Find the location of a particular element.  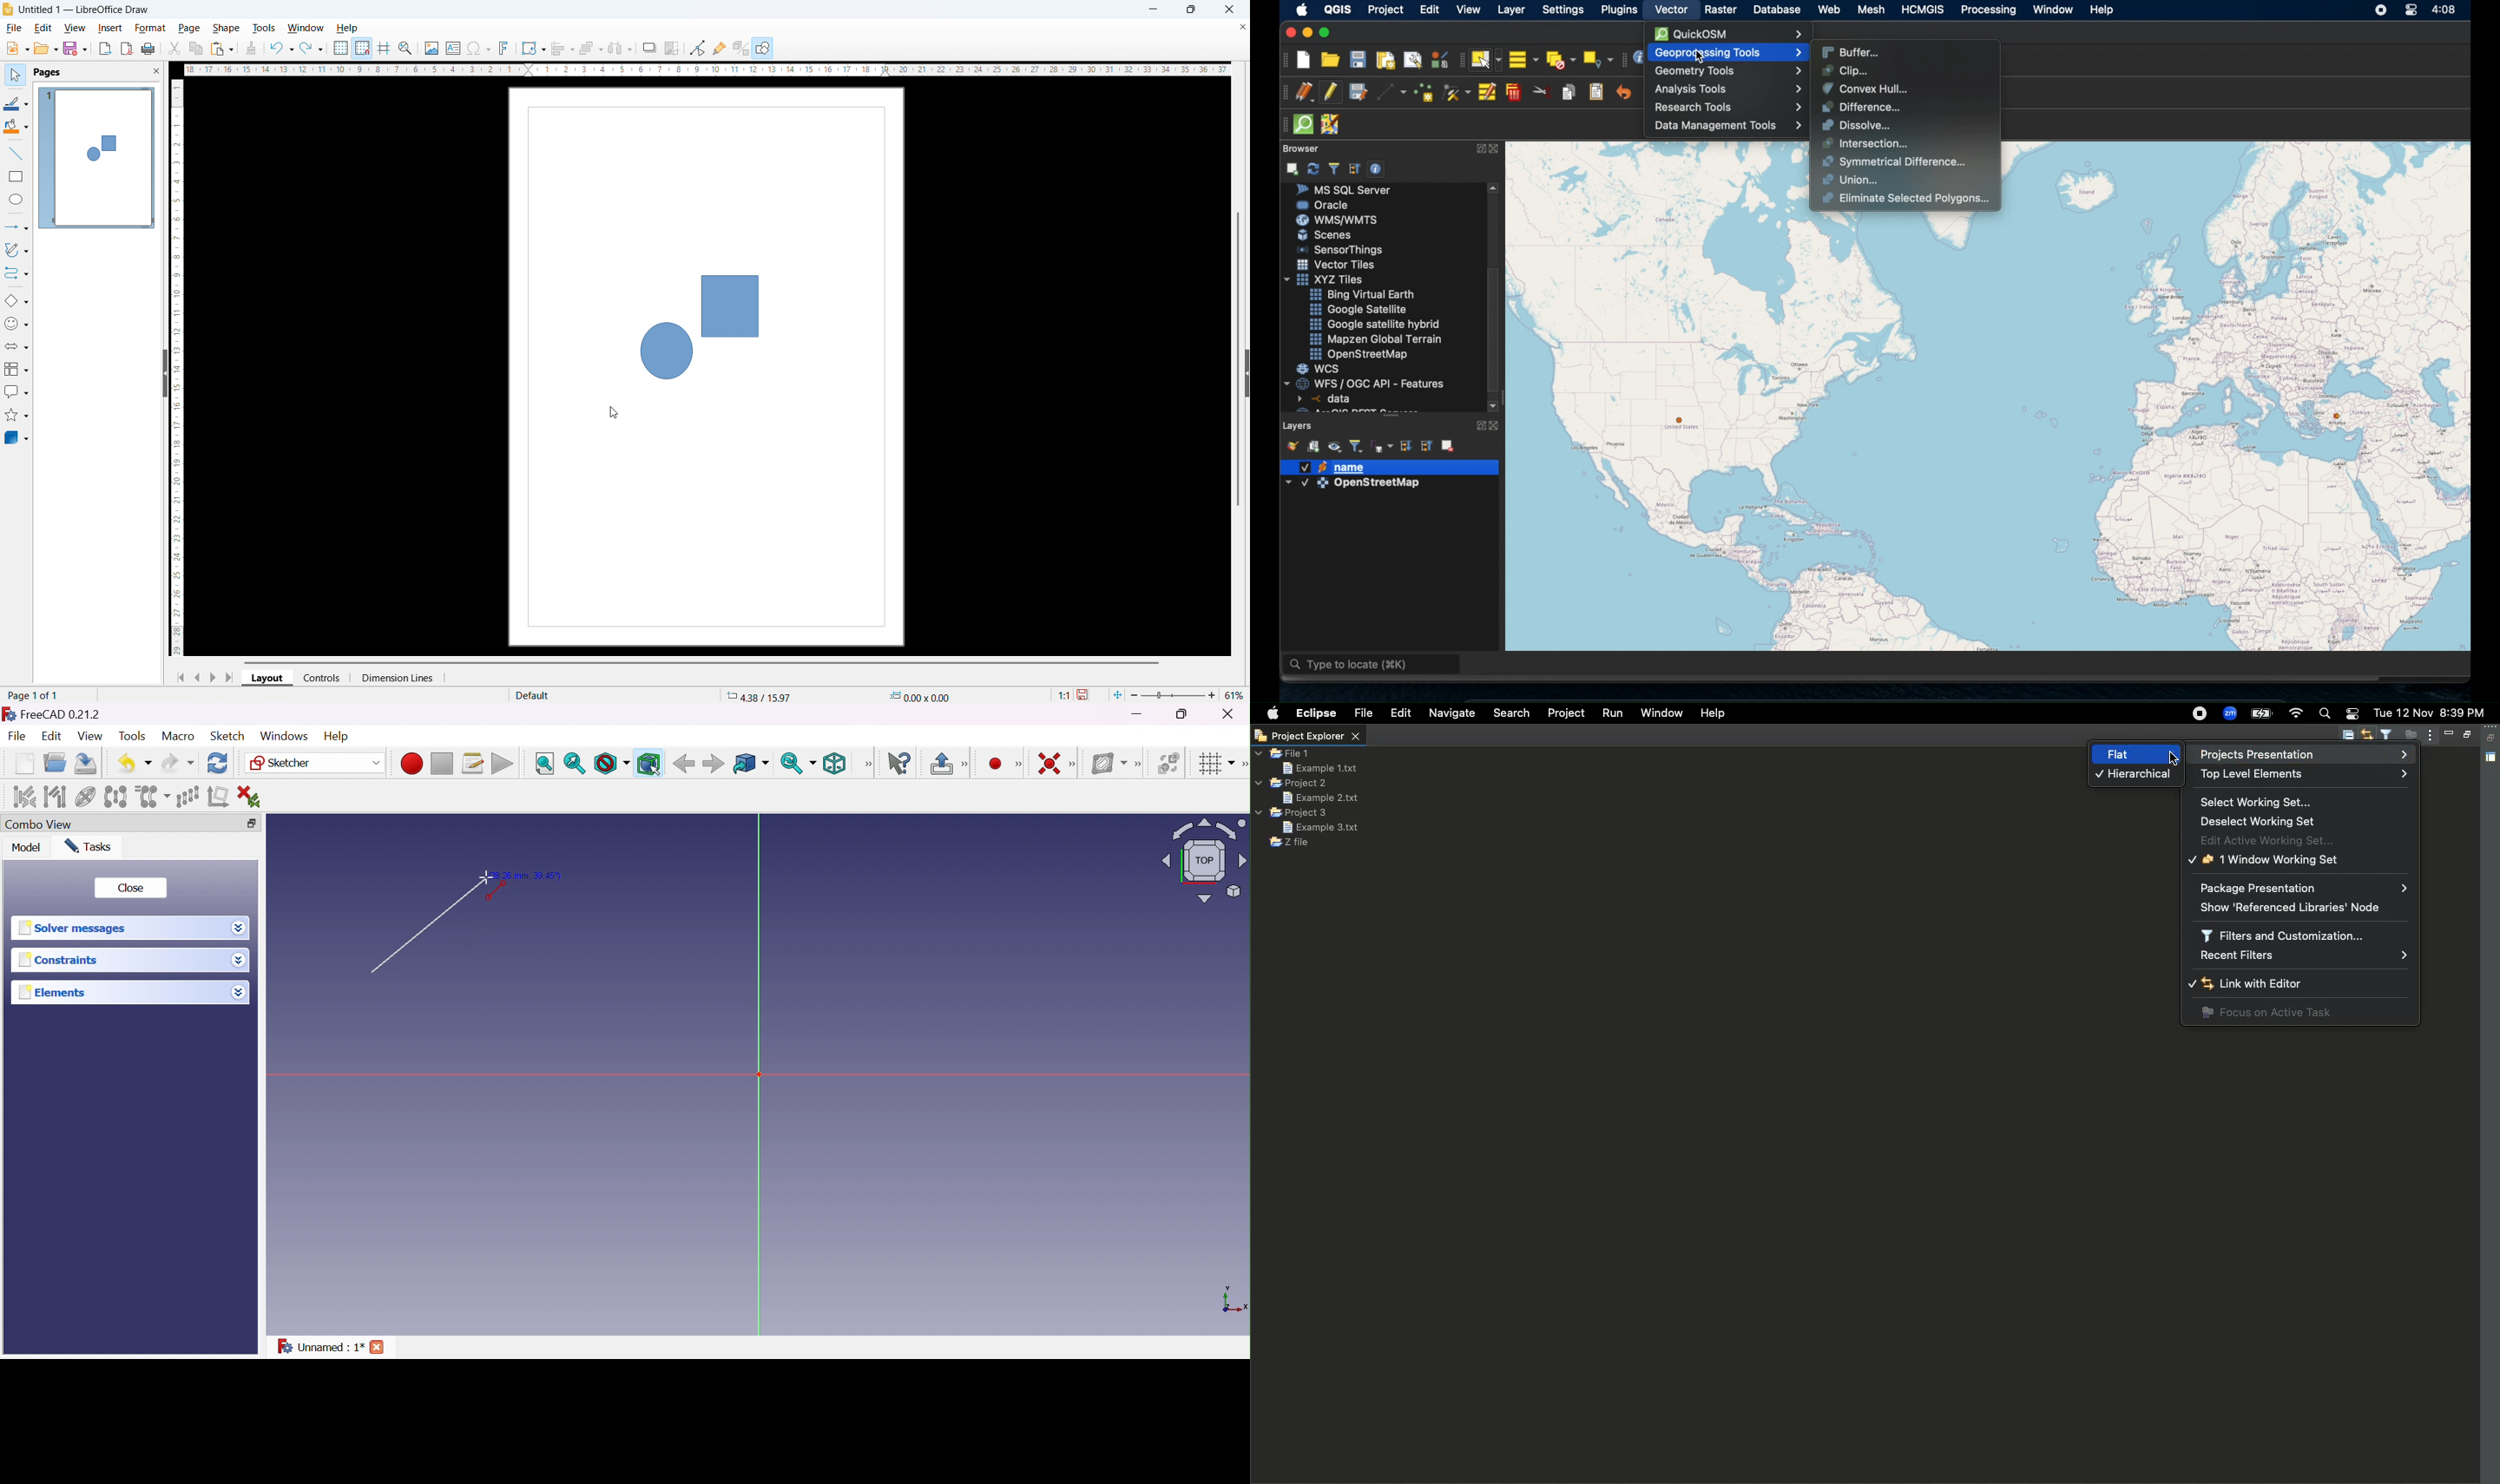

modify attributes is located at coordinates (1486, 92).